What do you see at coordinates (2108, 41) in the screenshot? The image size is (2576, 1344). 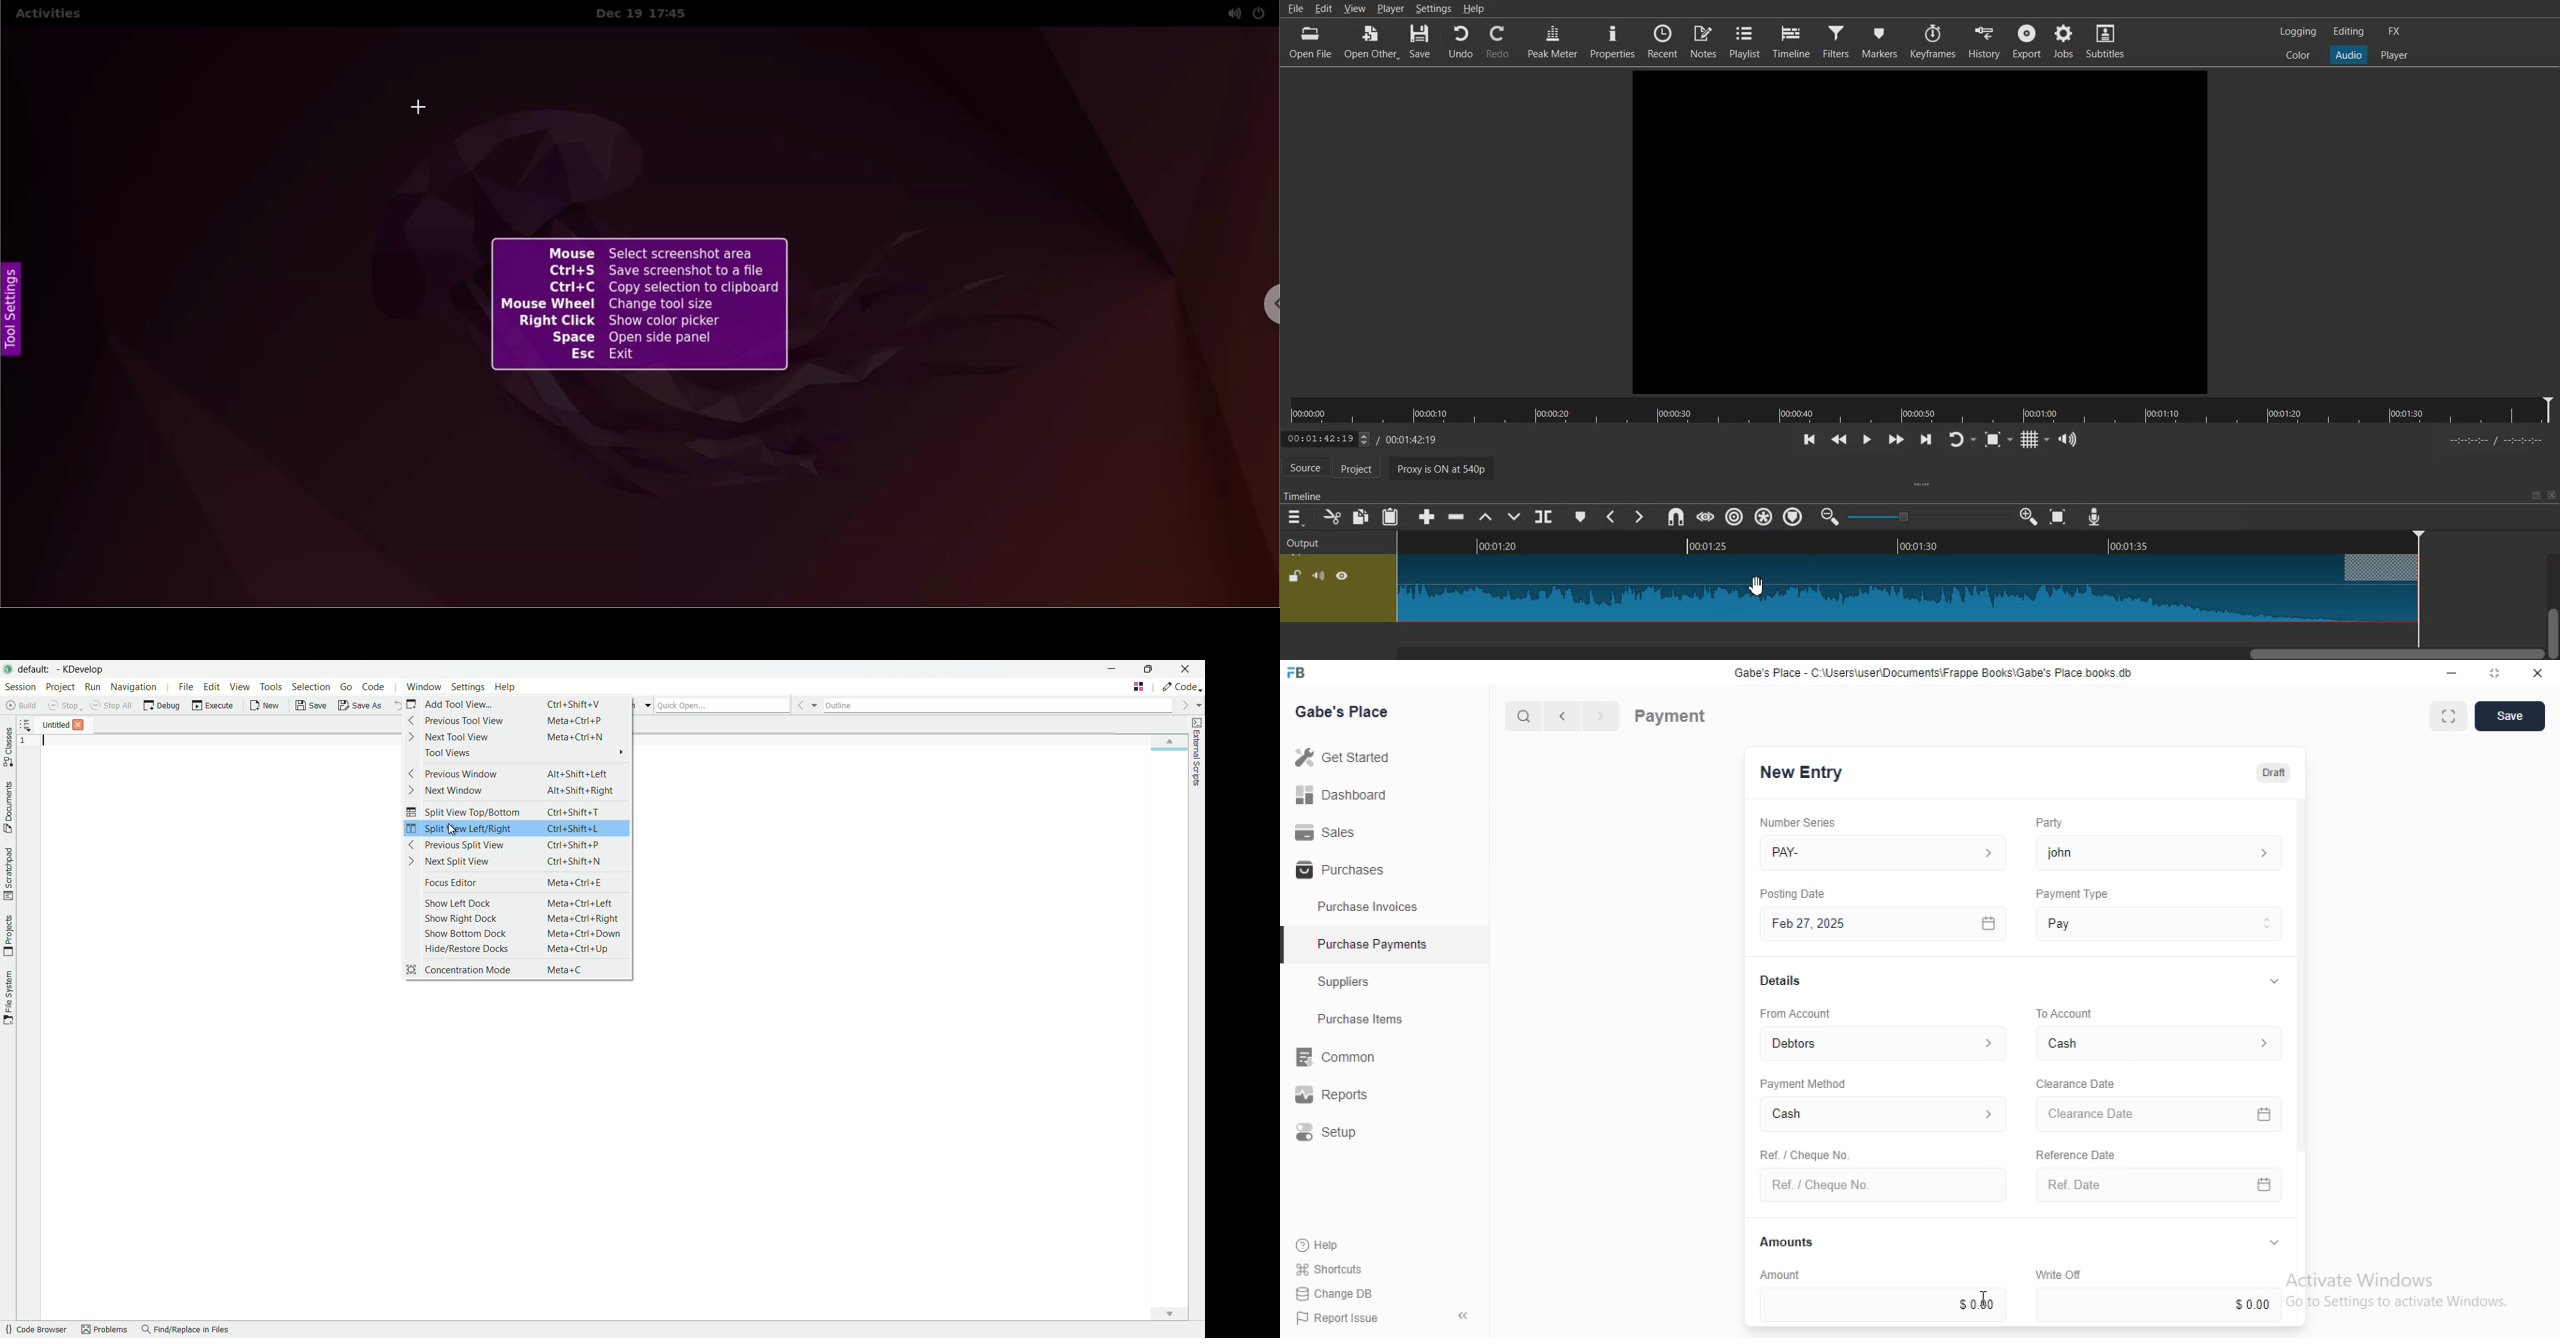 I see `Subtitles` at bounding box center [2108, 41].